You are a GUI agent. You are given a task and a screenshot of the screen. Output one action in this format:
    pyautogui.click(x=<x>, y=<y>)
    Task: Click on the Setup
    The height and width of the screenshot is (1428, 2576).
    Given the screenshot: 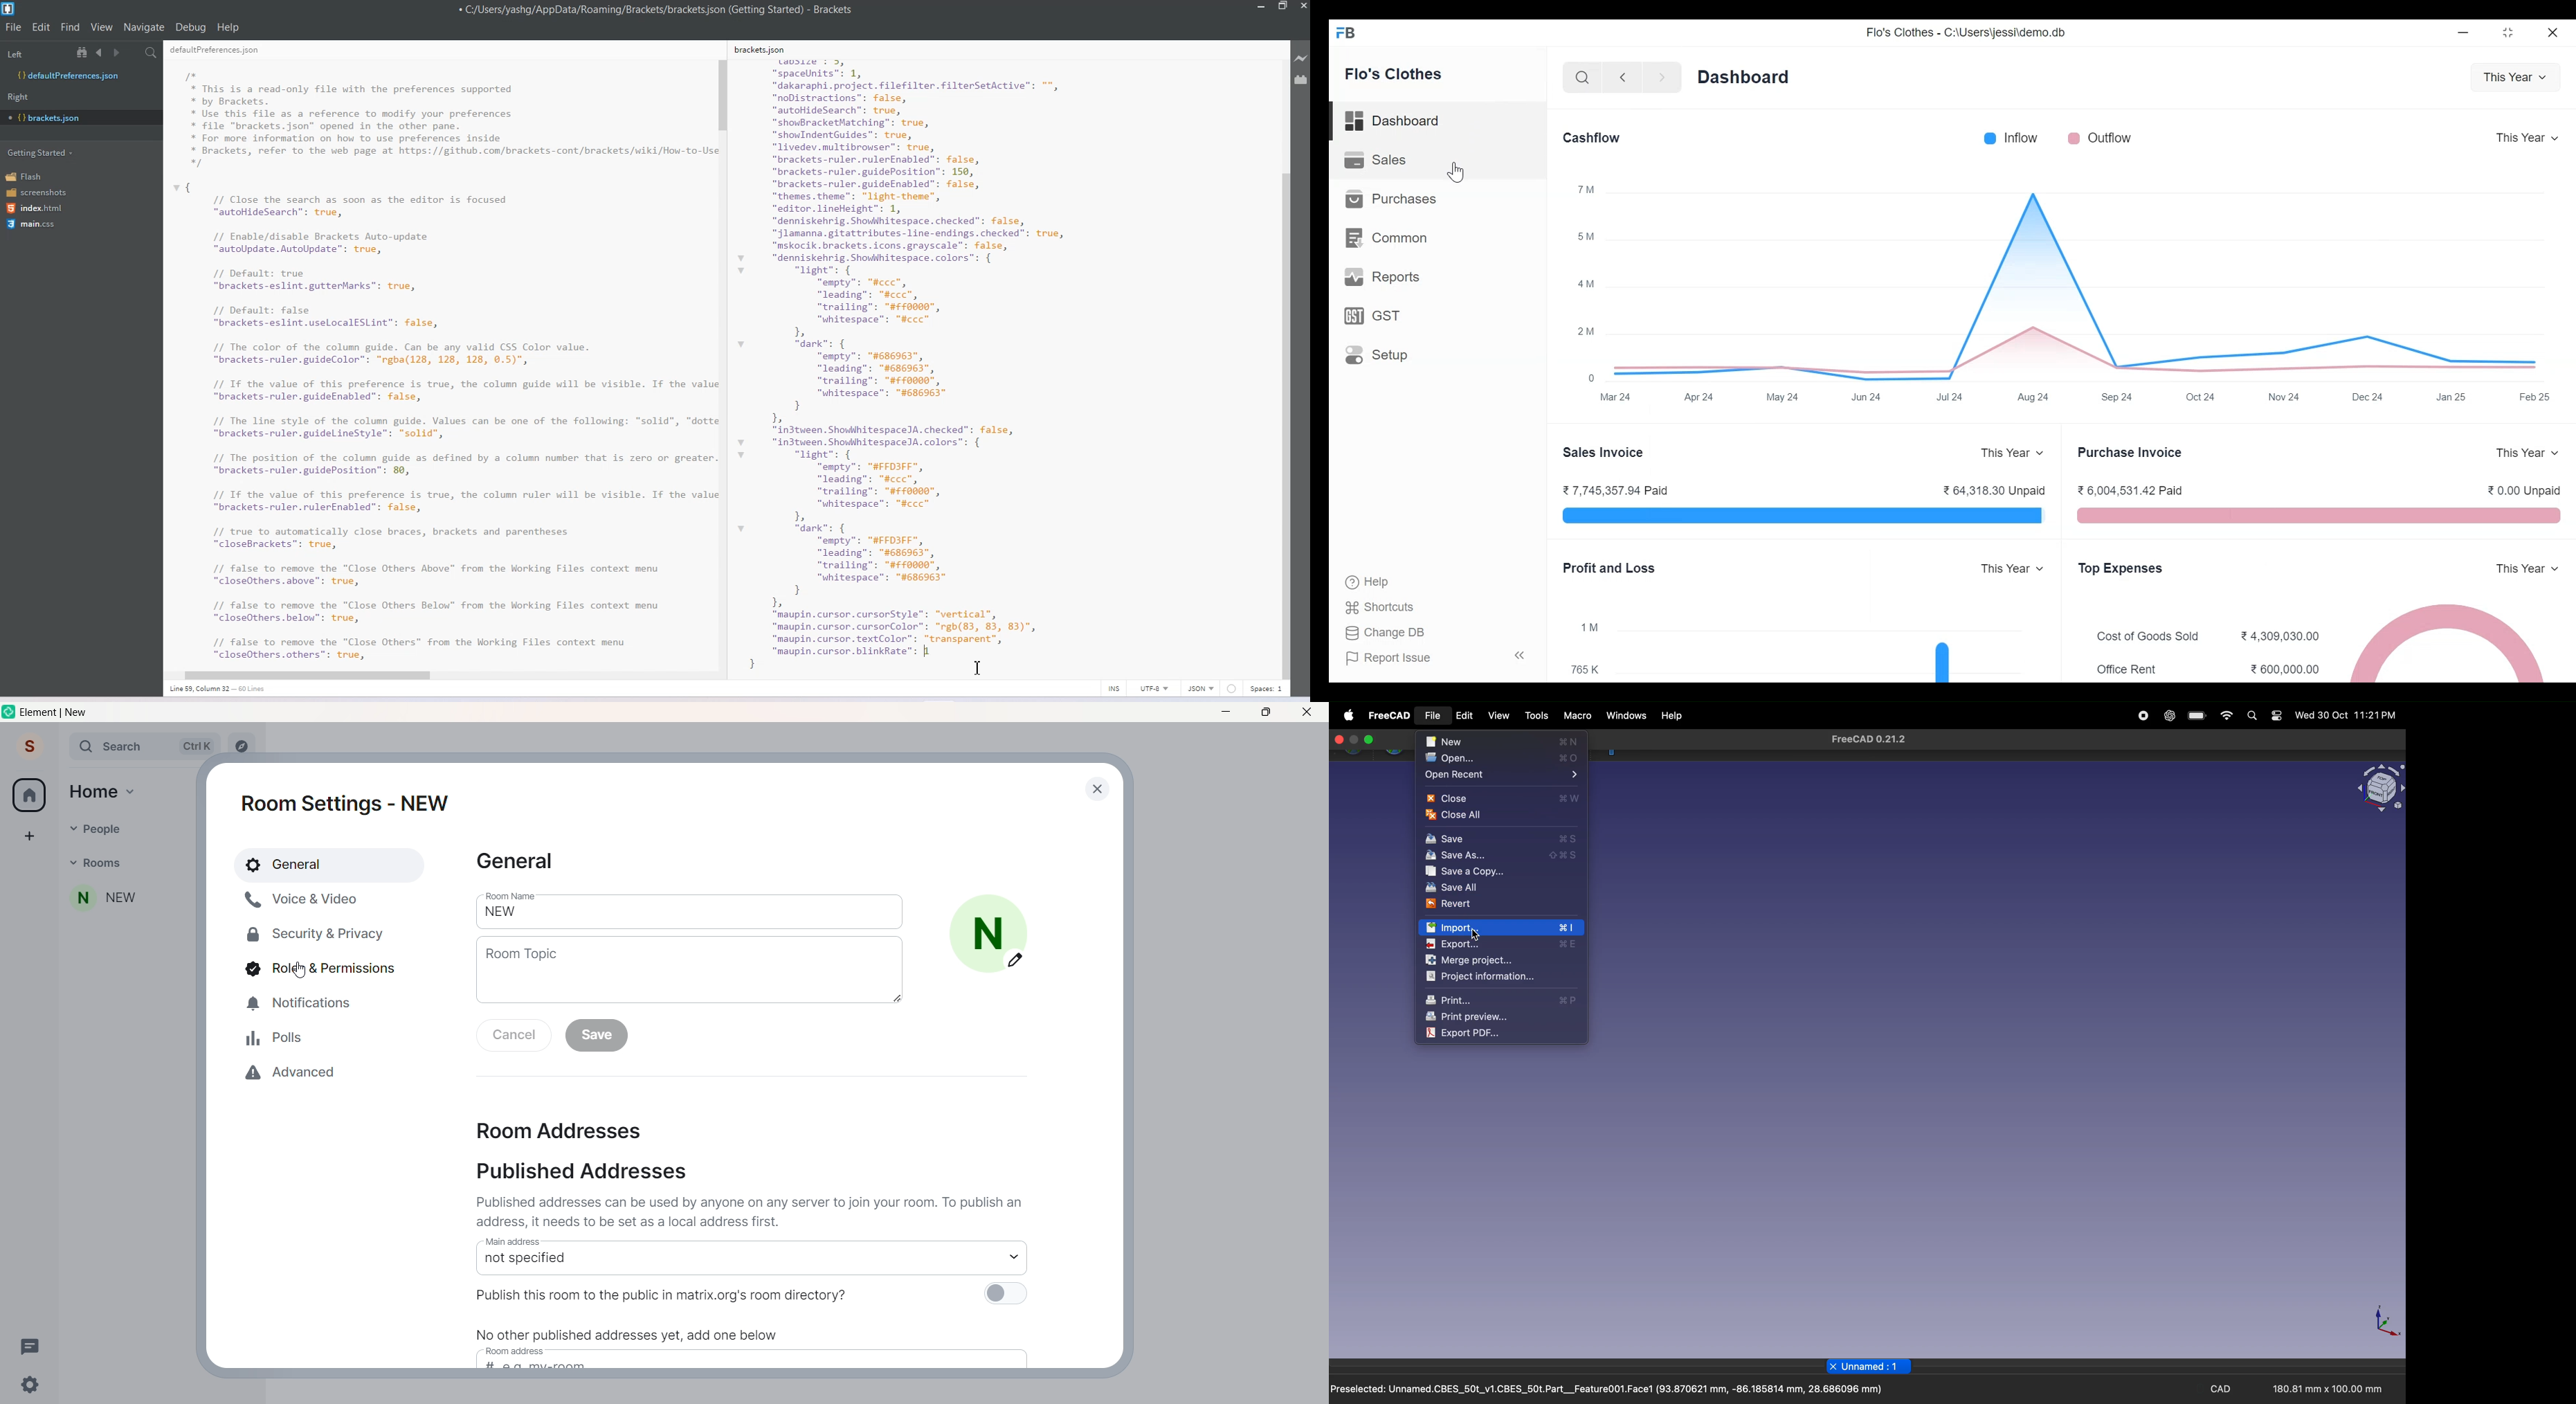 What is the action you would take?
    pyautogui.click(x=1380, y=354)
    